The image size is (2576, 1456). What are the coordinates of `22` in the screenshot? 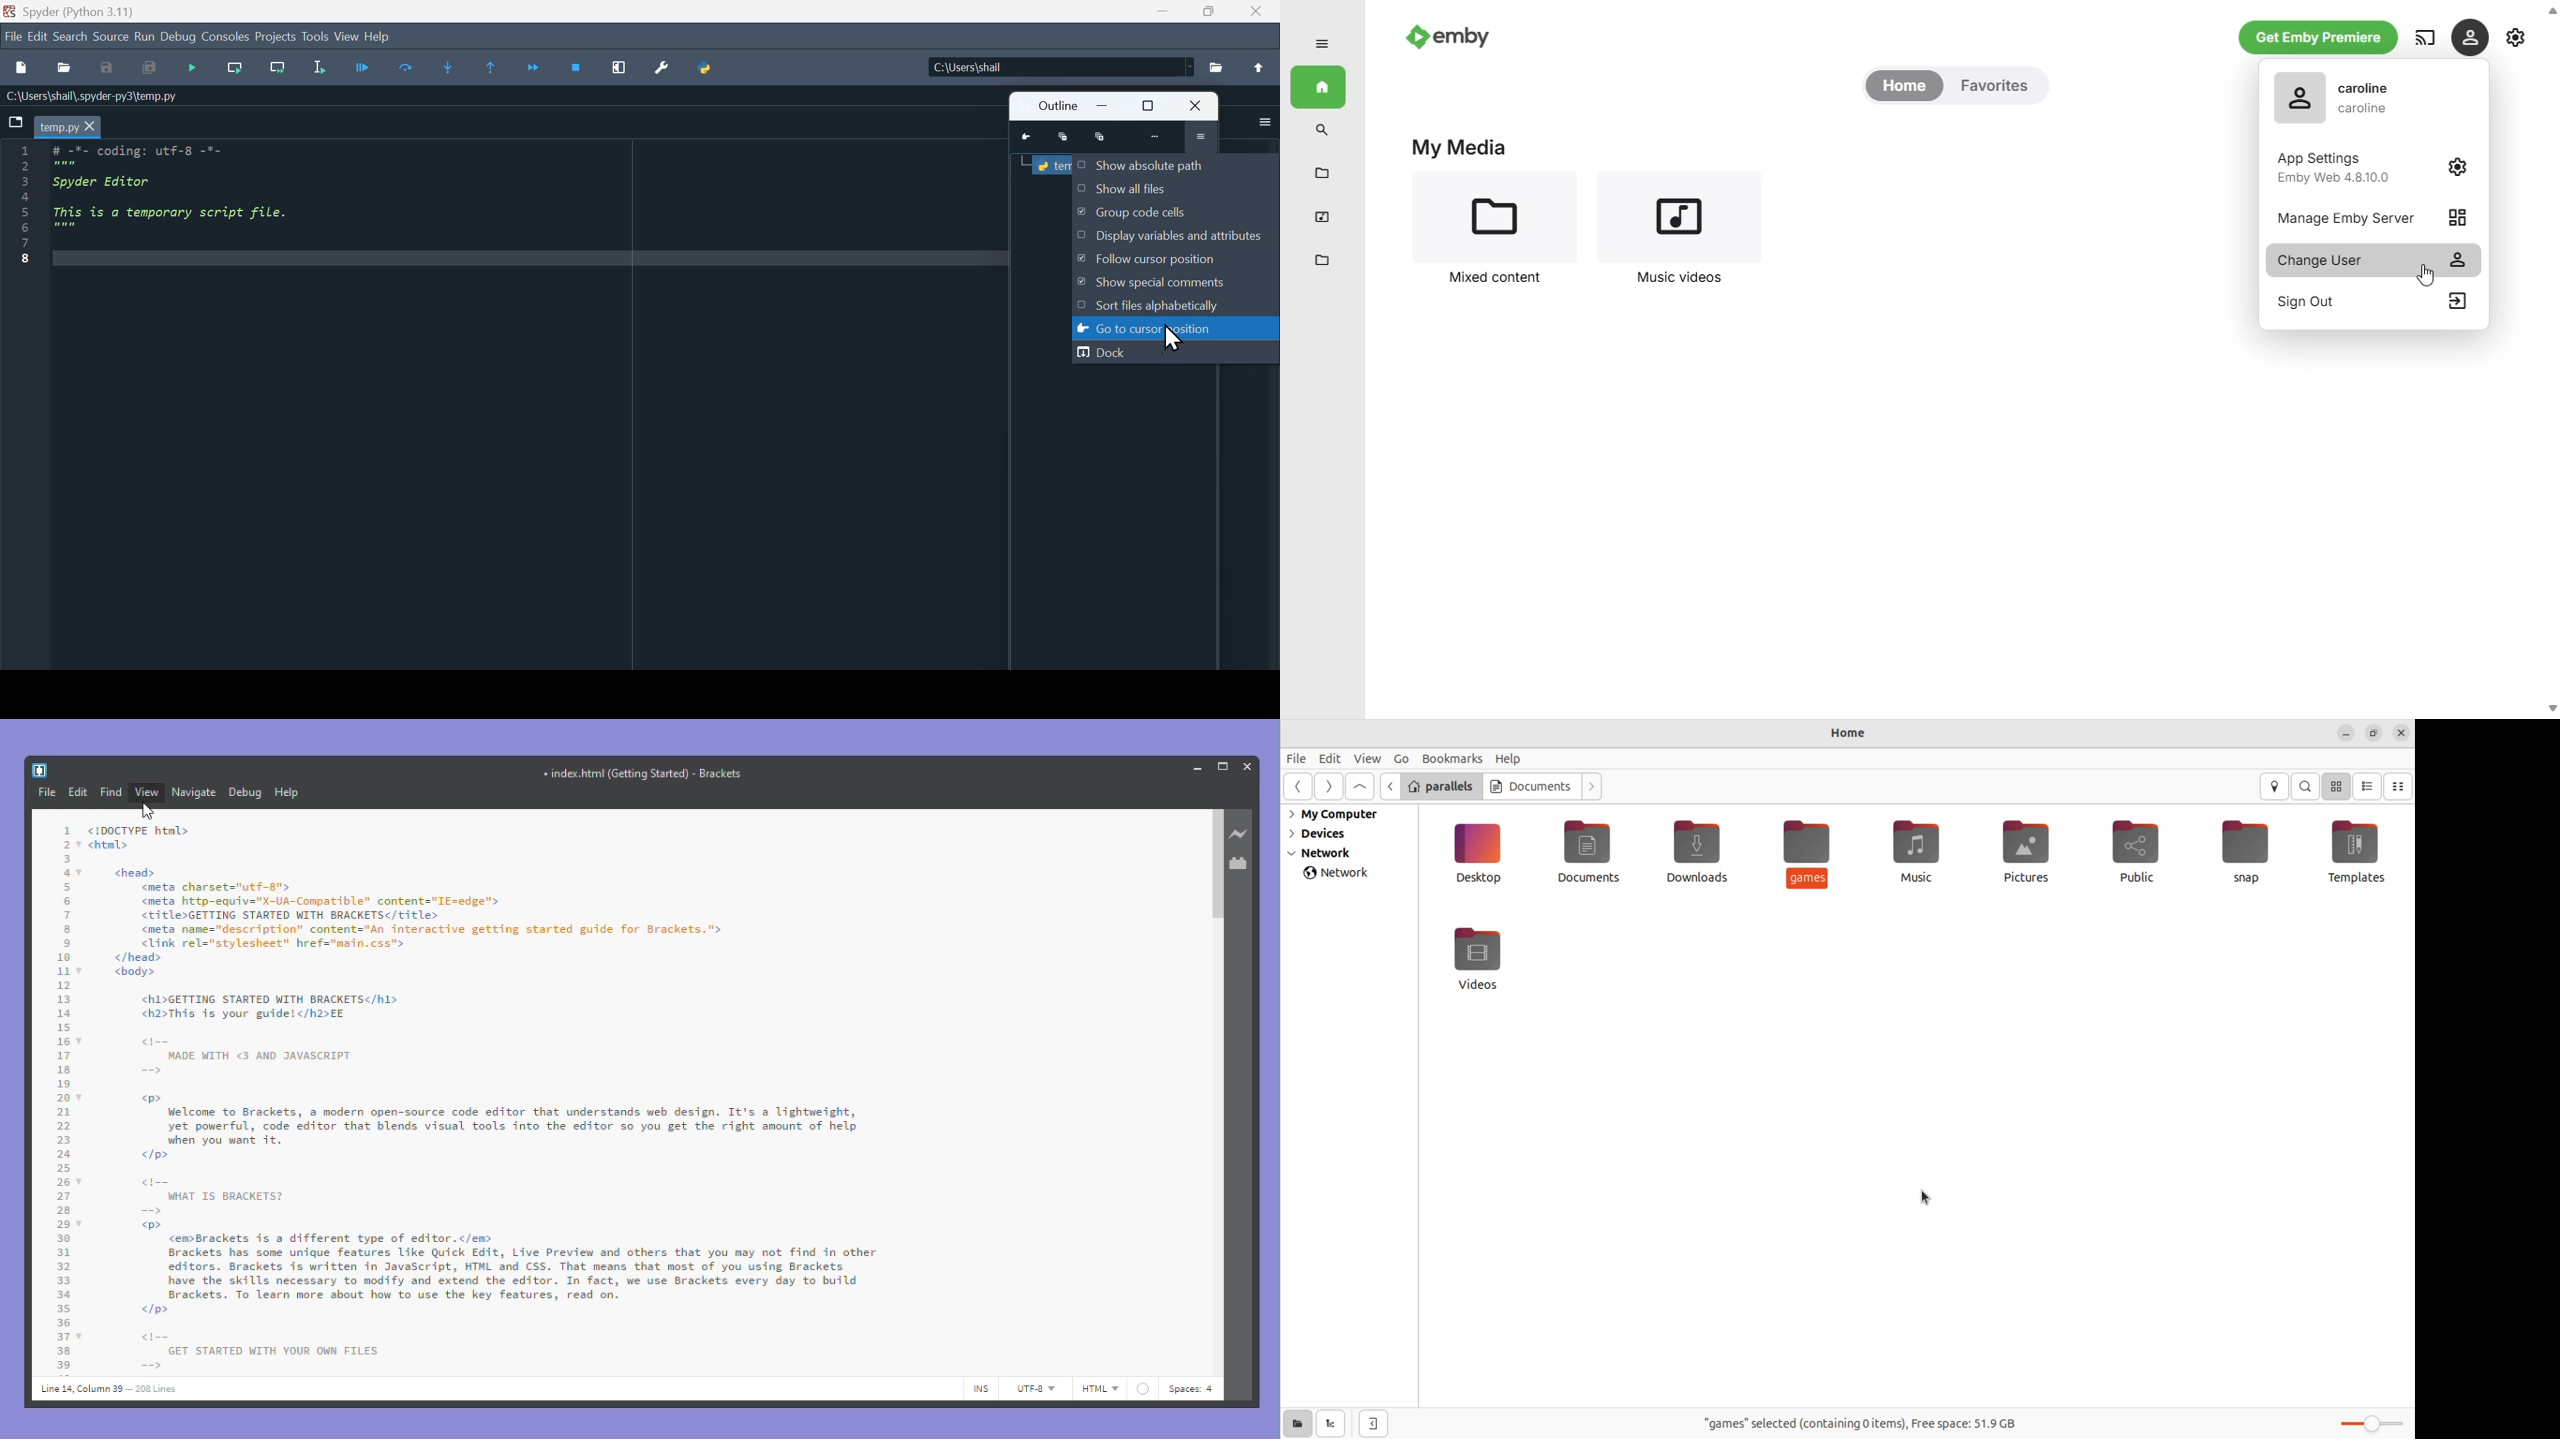 It's located at (63, 1126).